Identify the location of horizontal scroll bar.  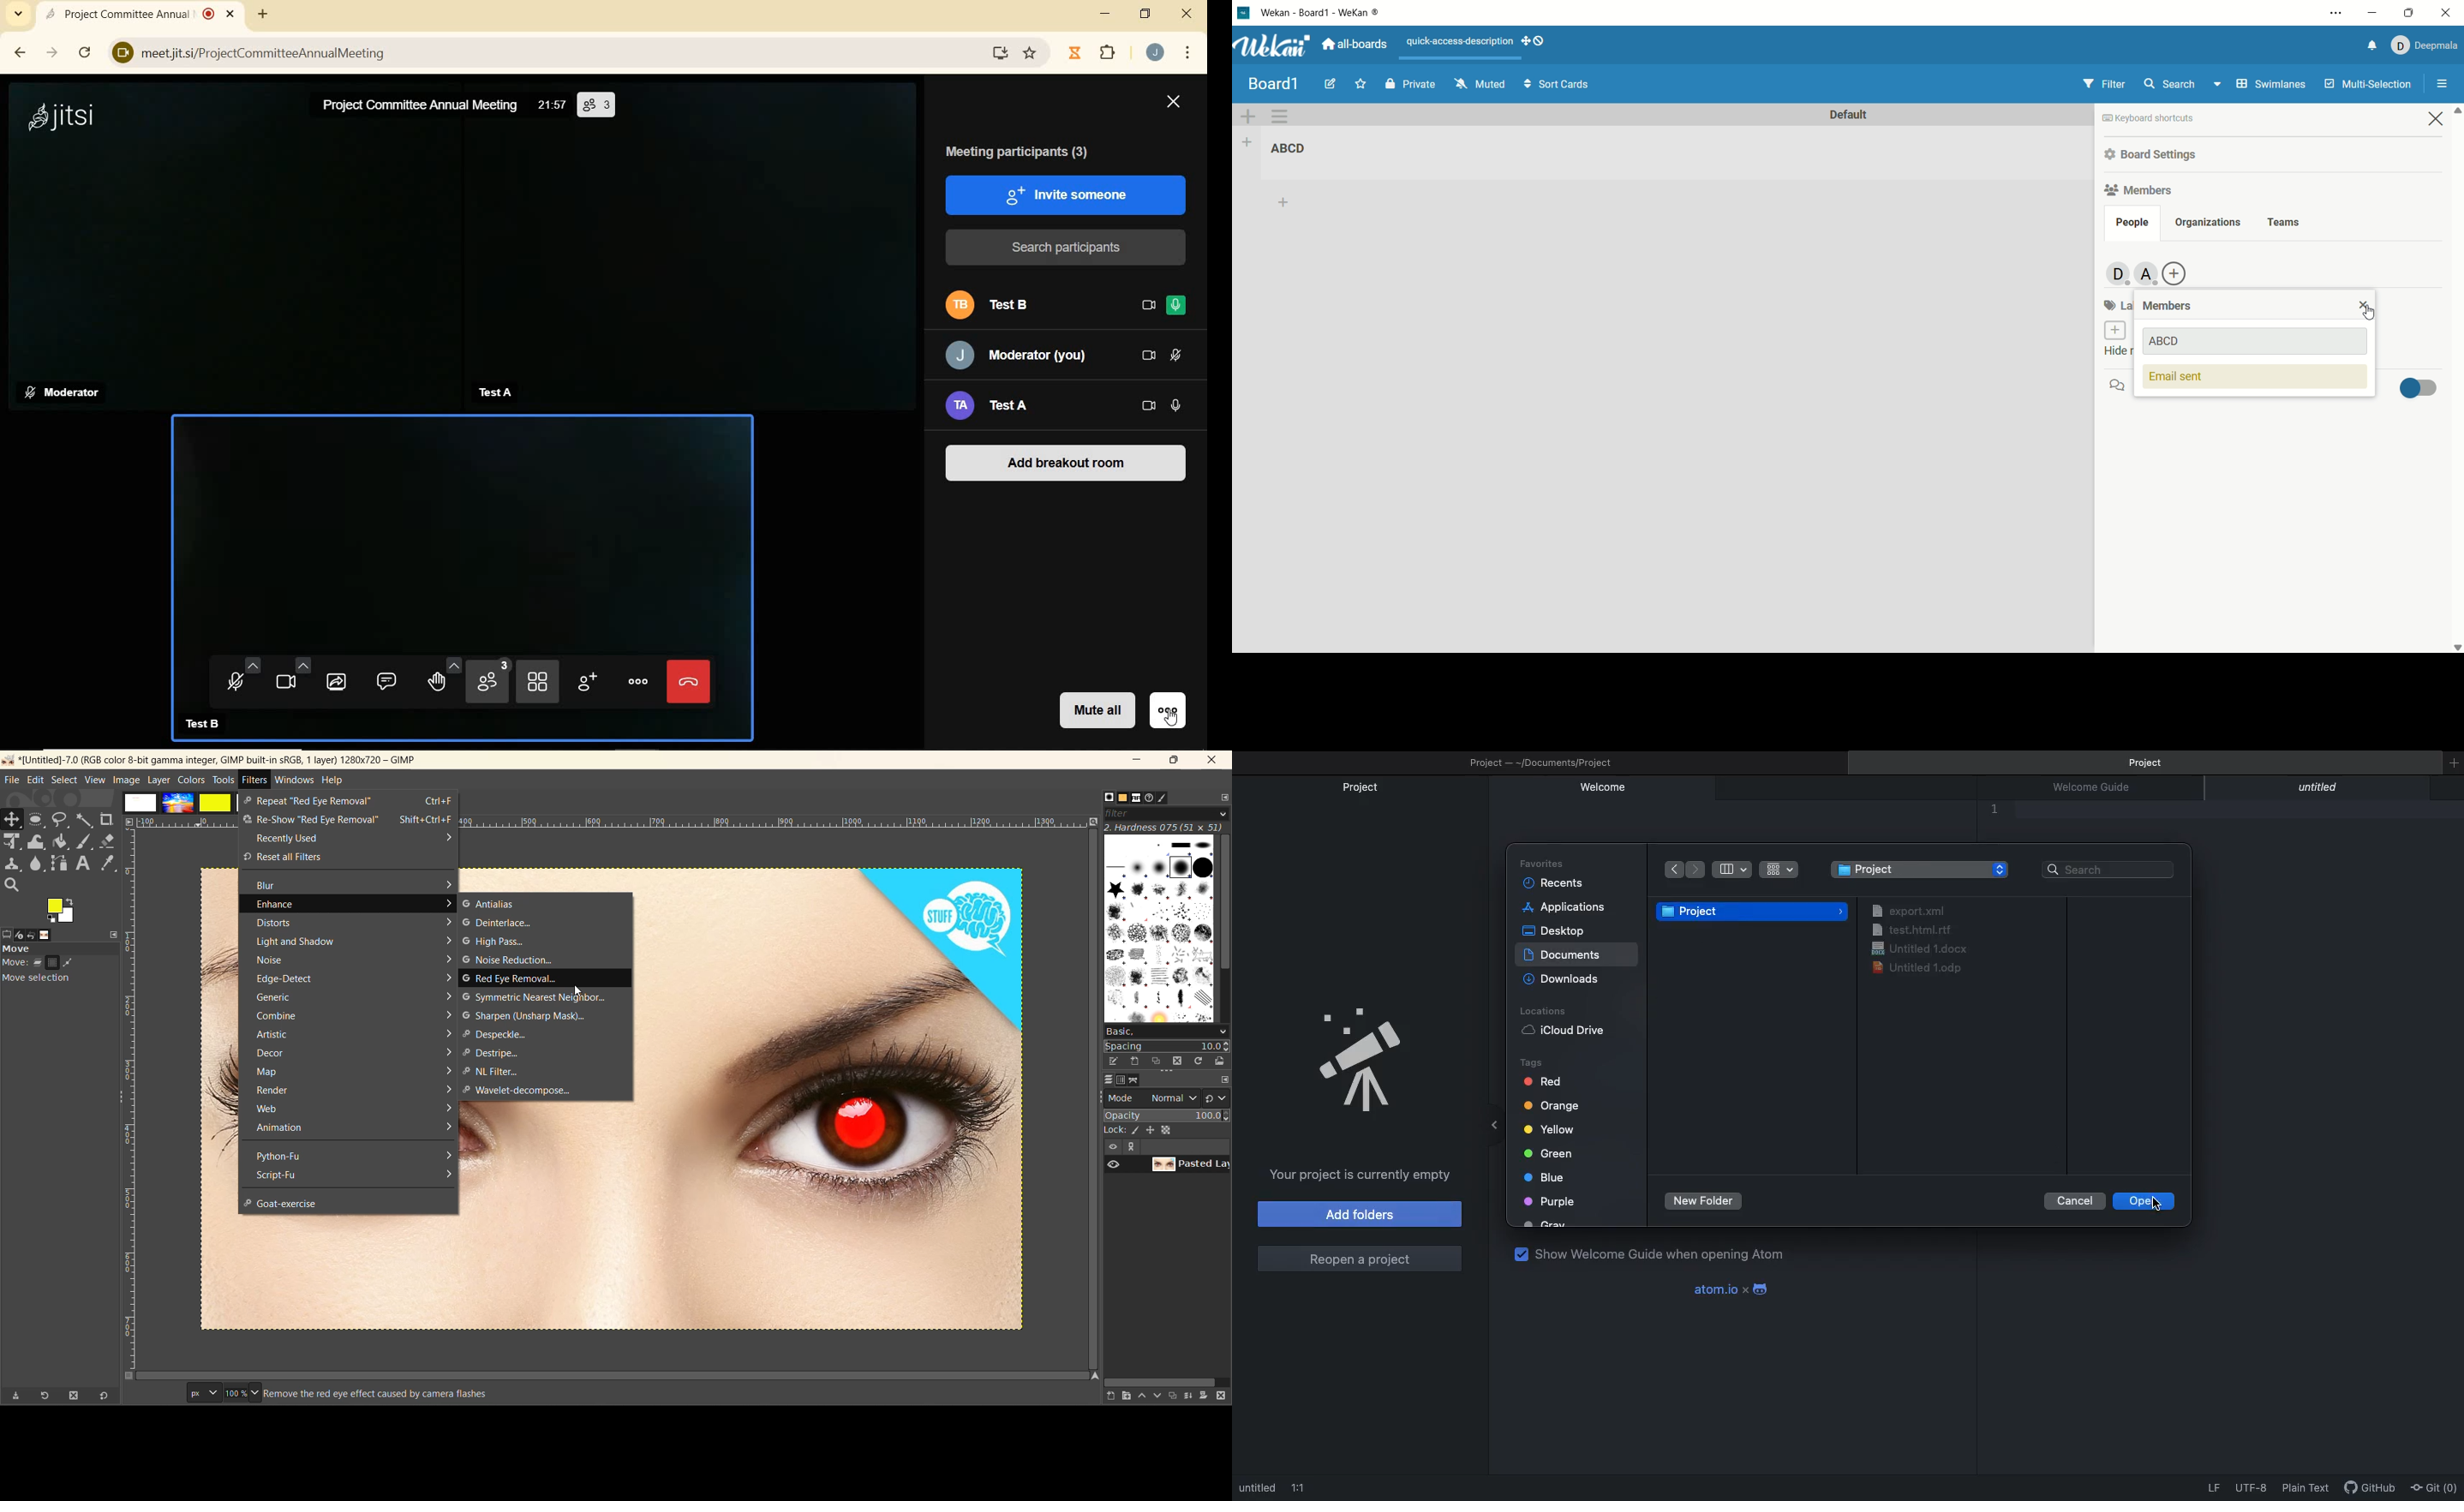
(1163, 1381).